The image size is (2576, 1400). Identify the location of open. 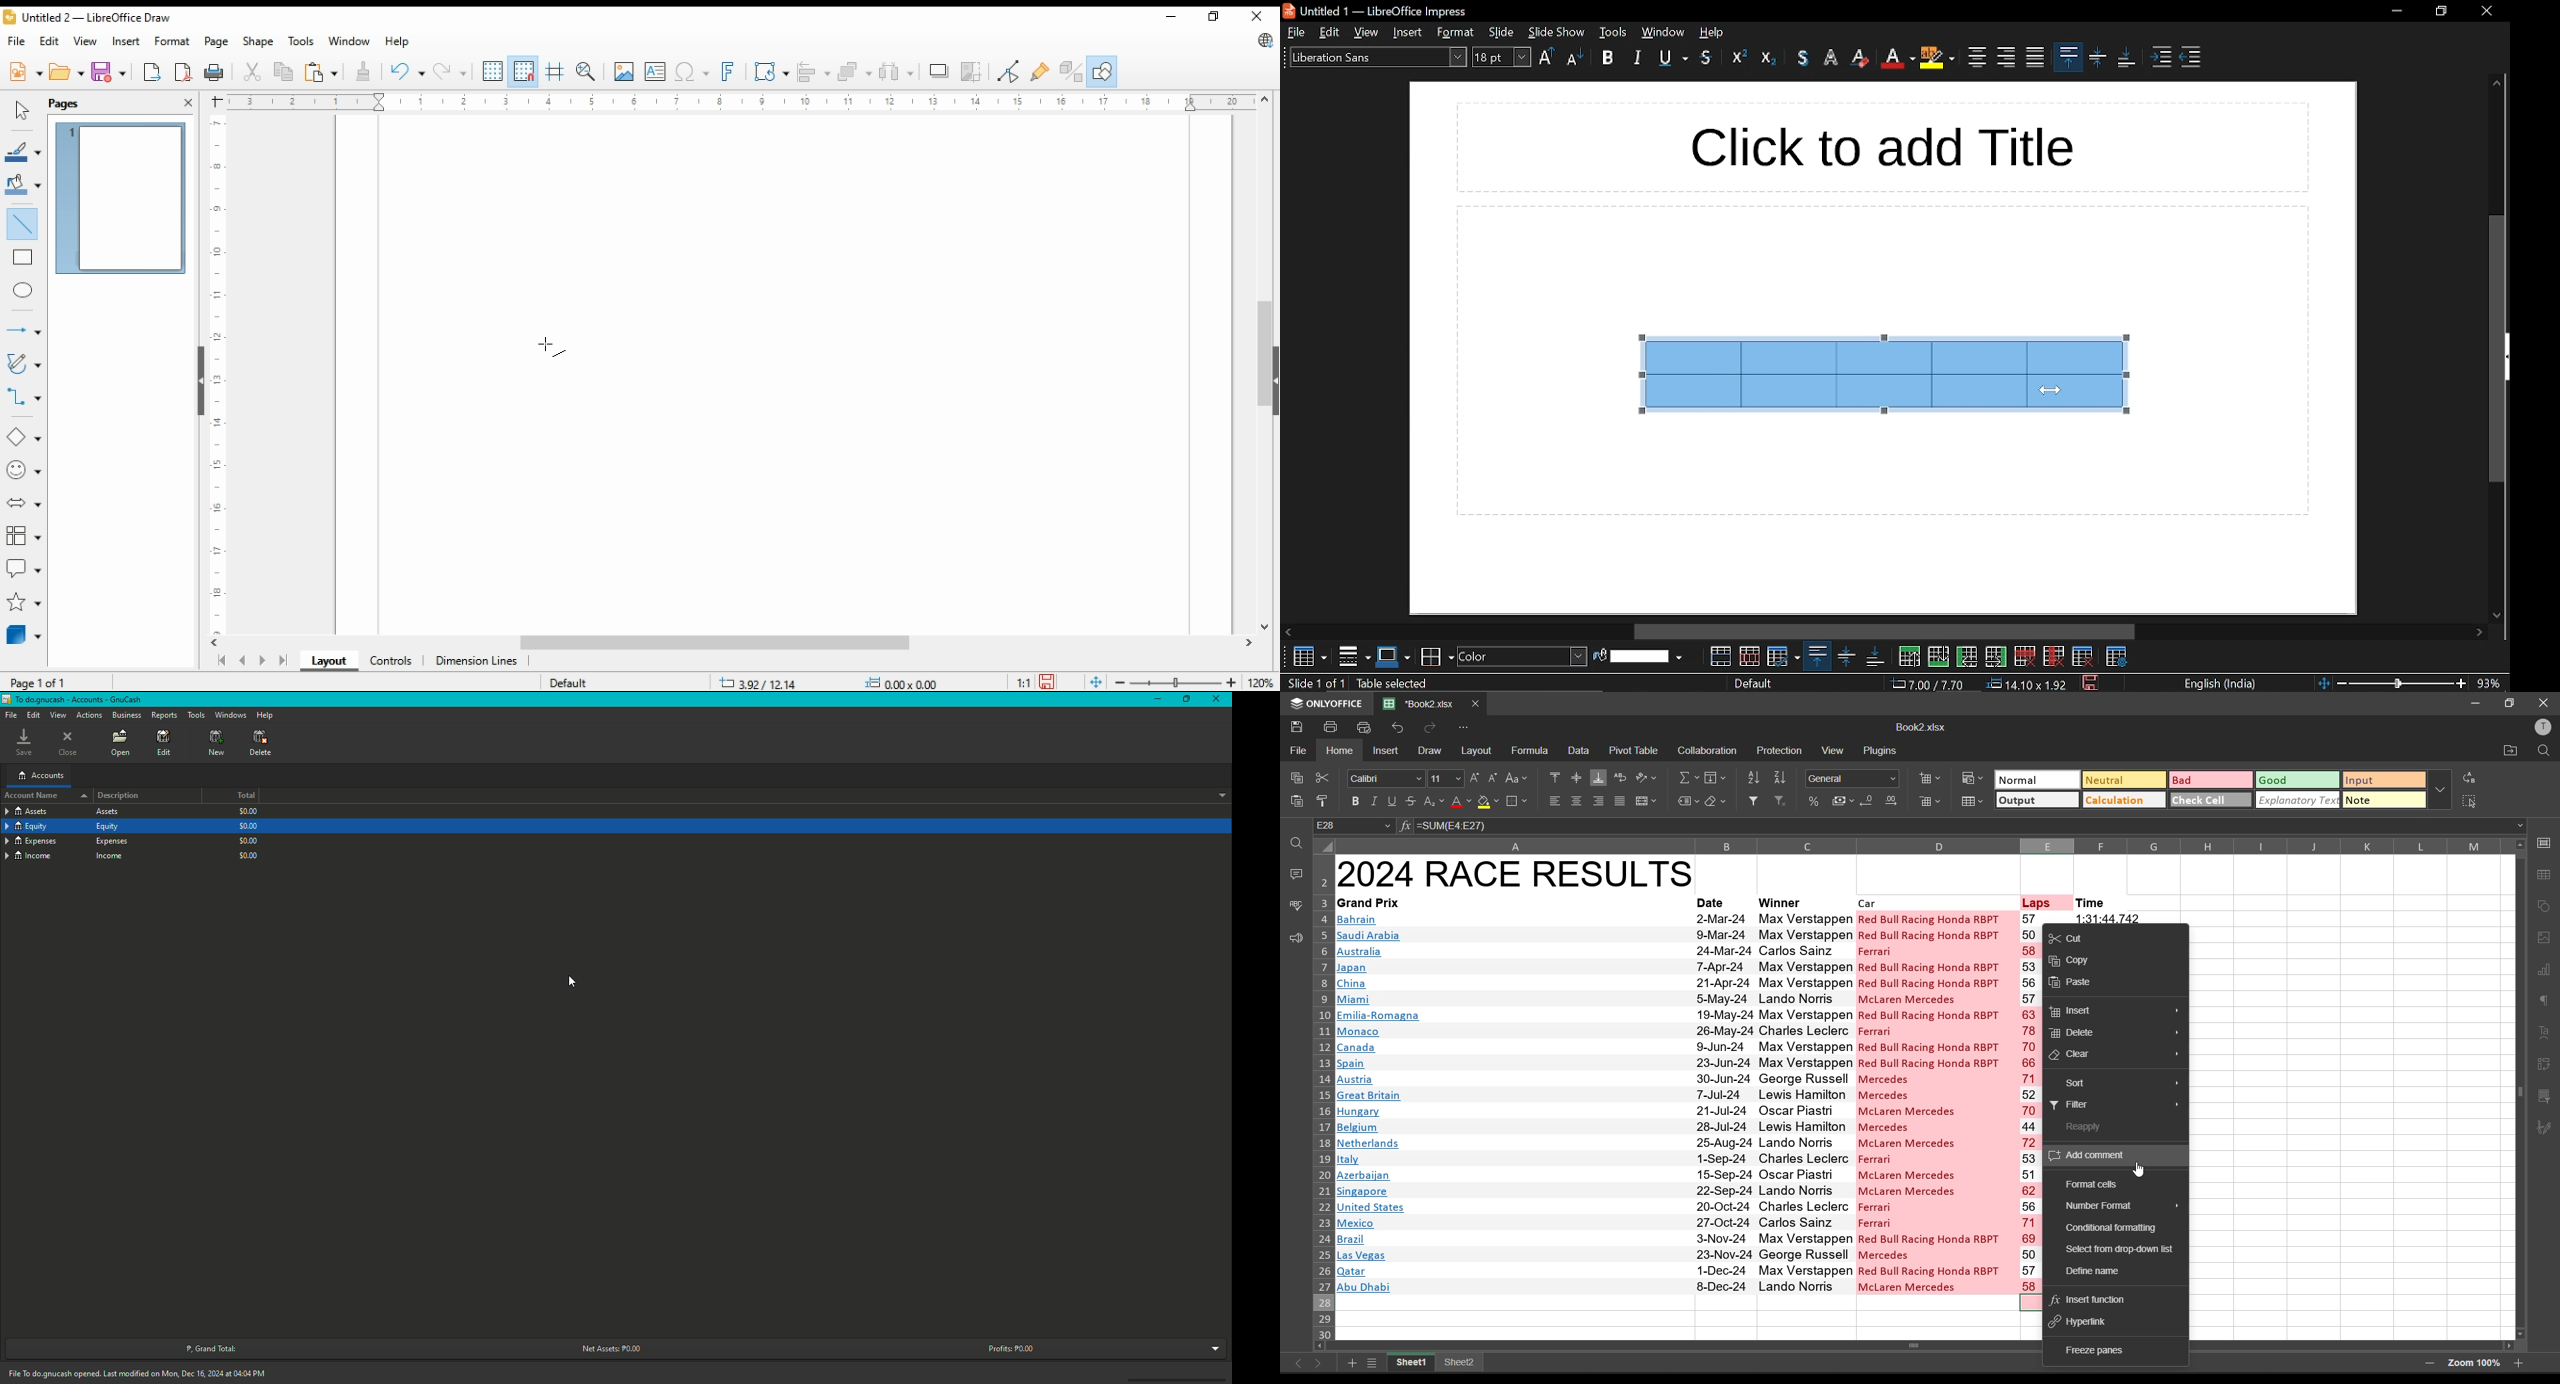
(67, 70).